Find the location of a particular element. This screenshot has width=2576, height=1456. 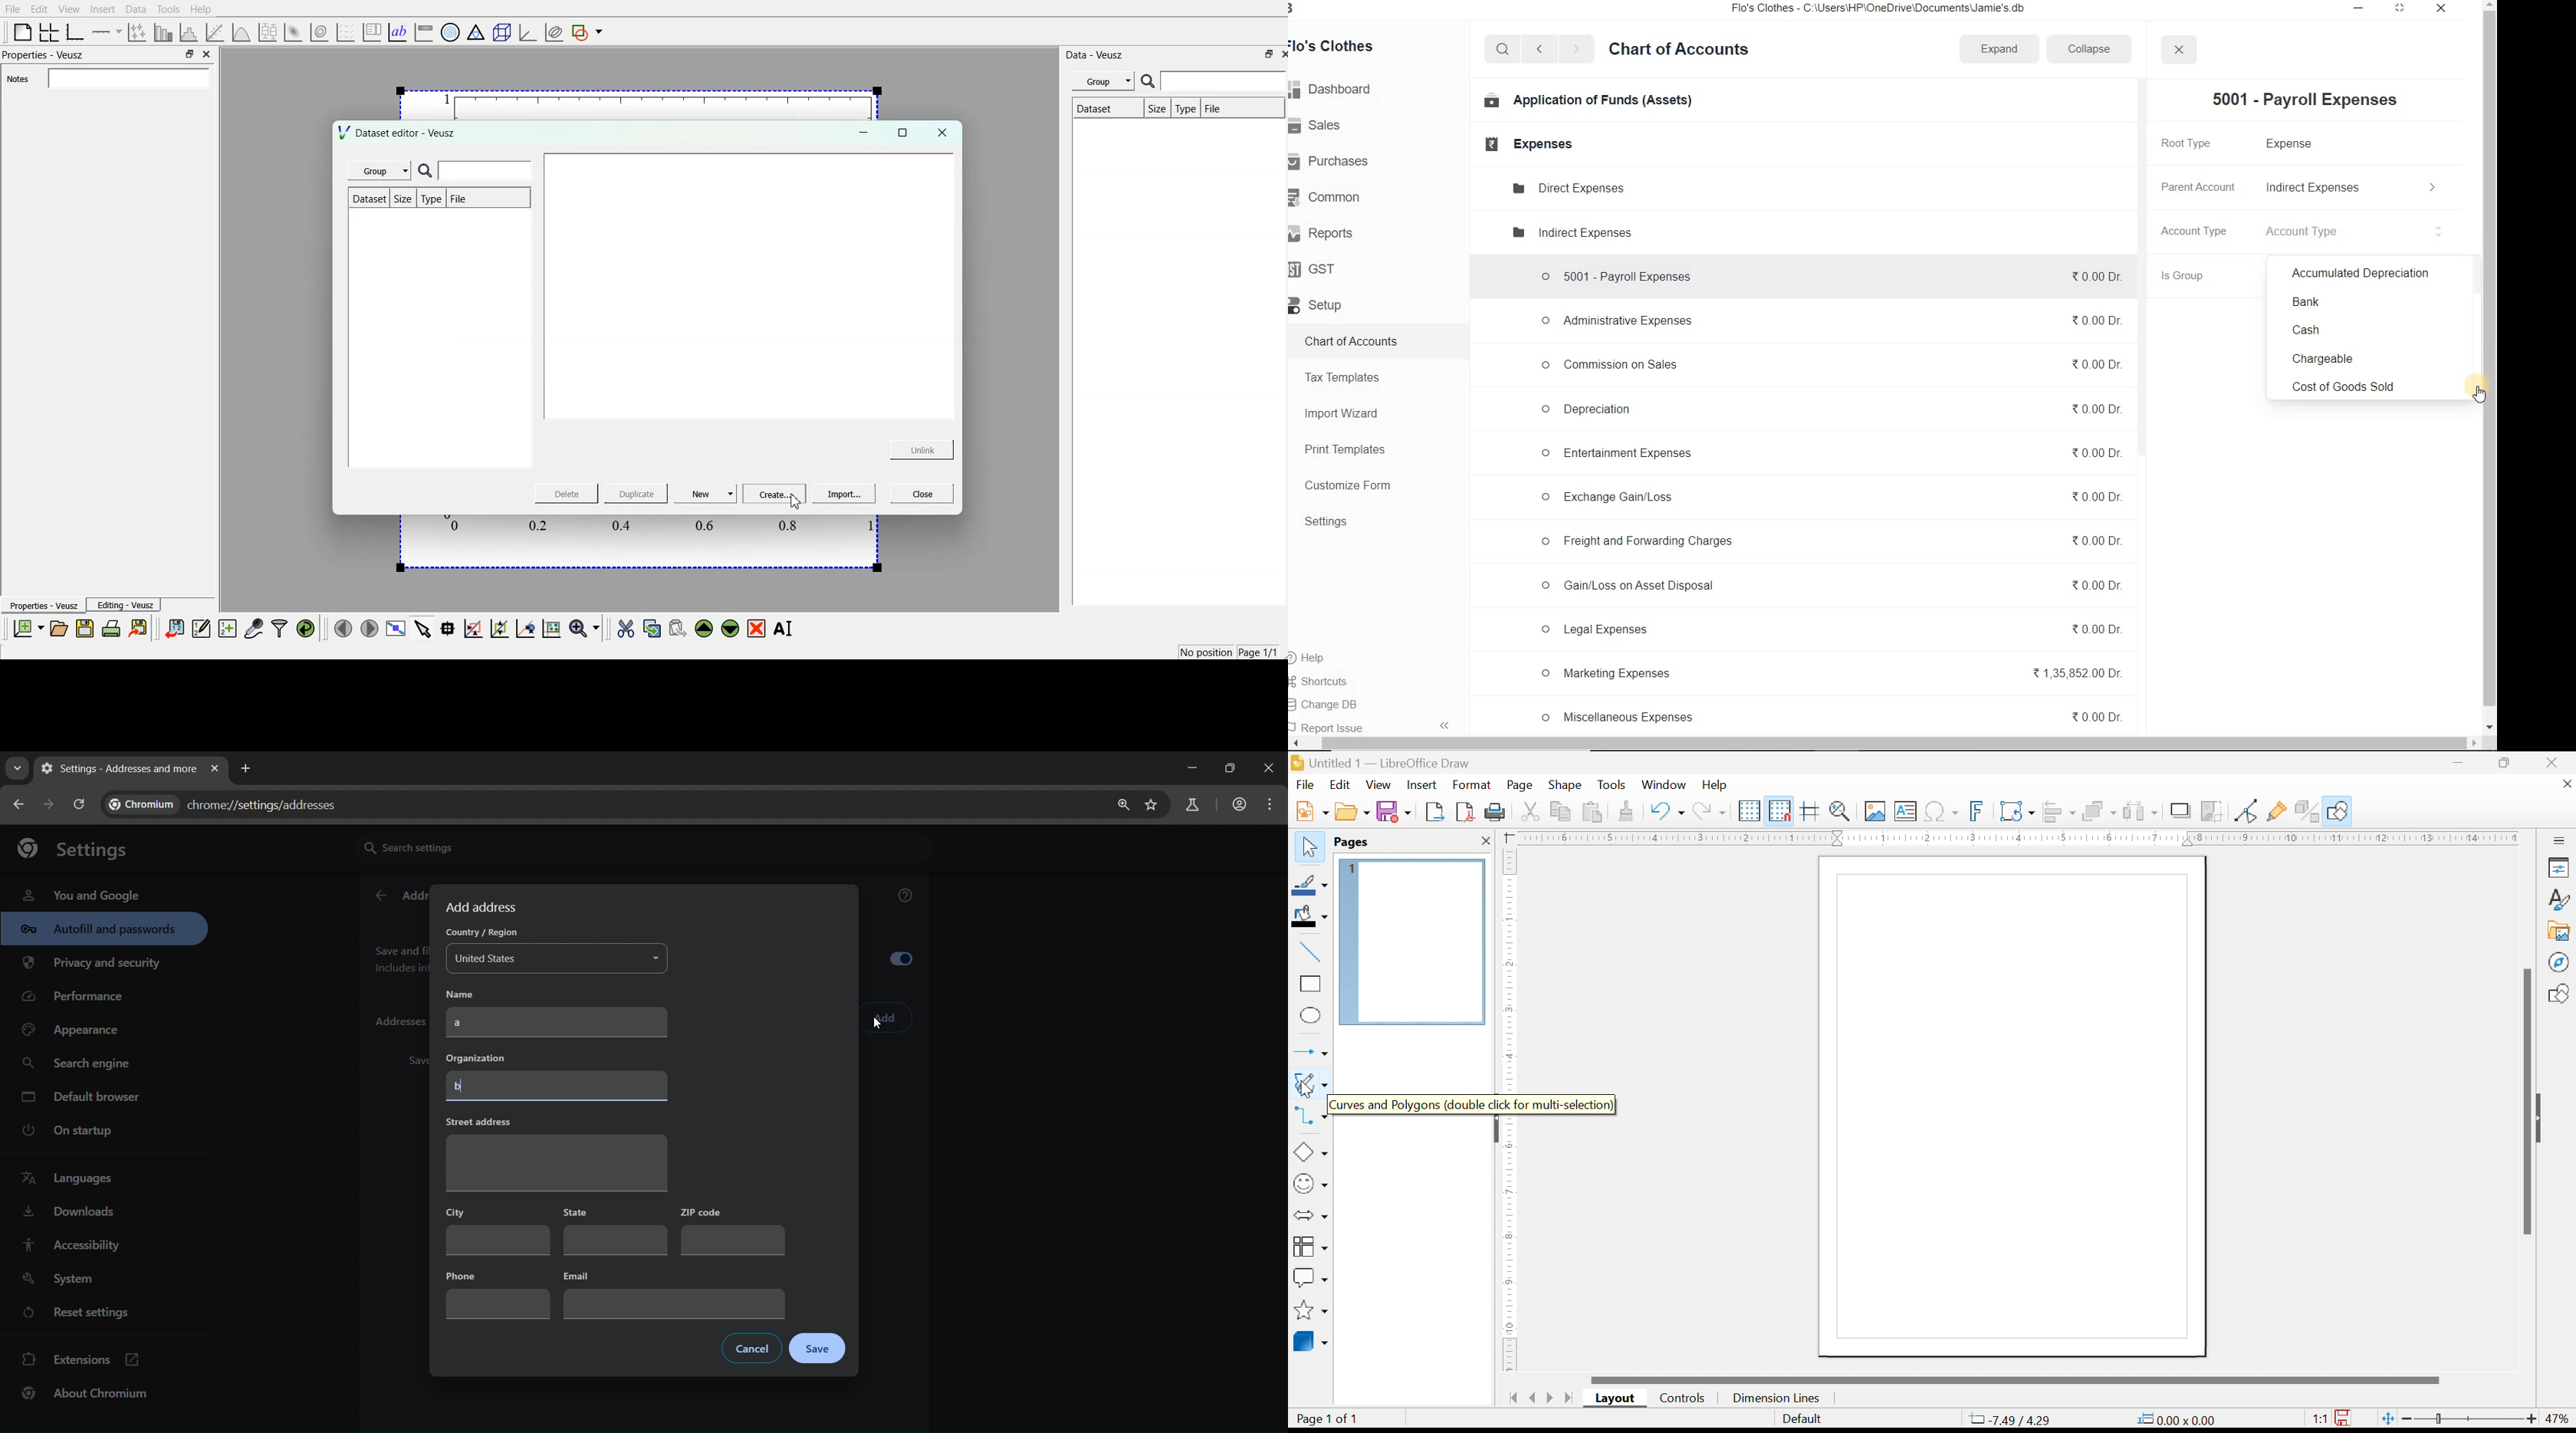

vertical scrollbar is located at coordinates (2473, 276).